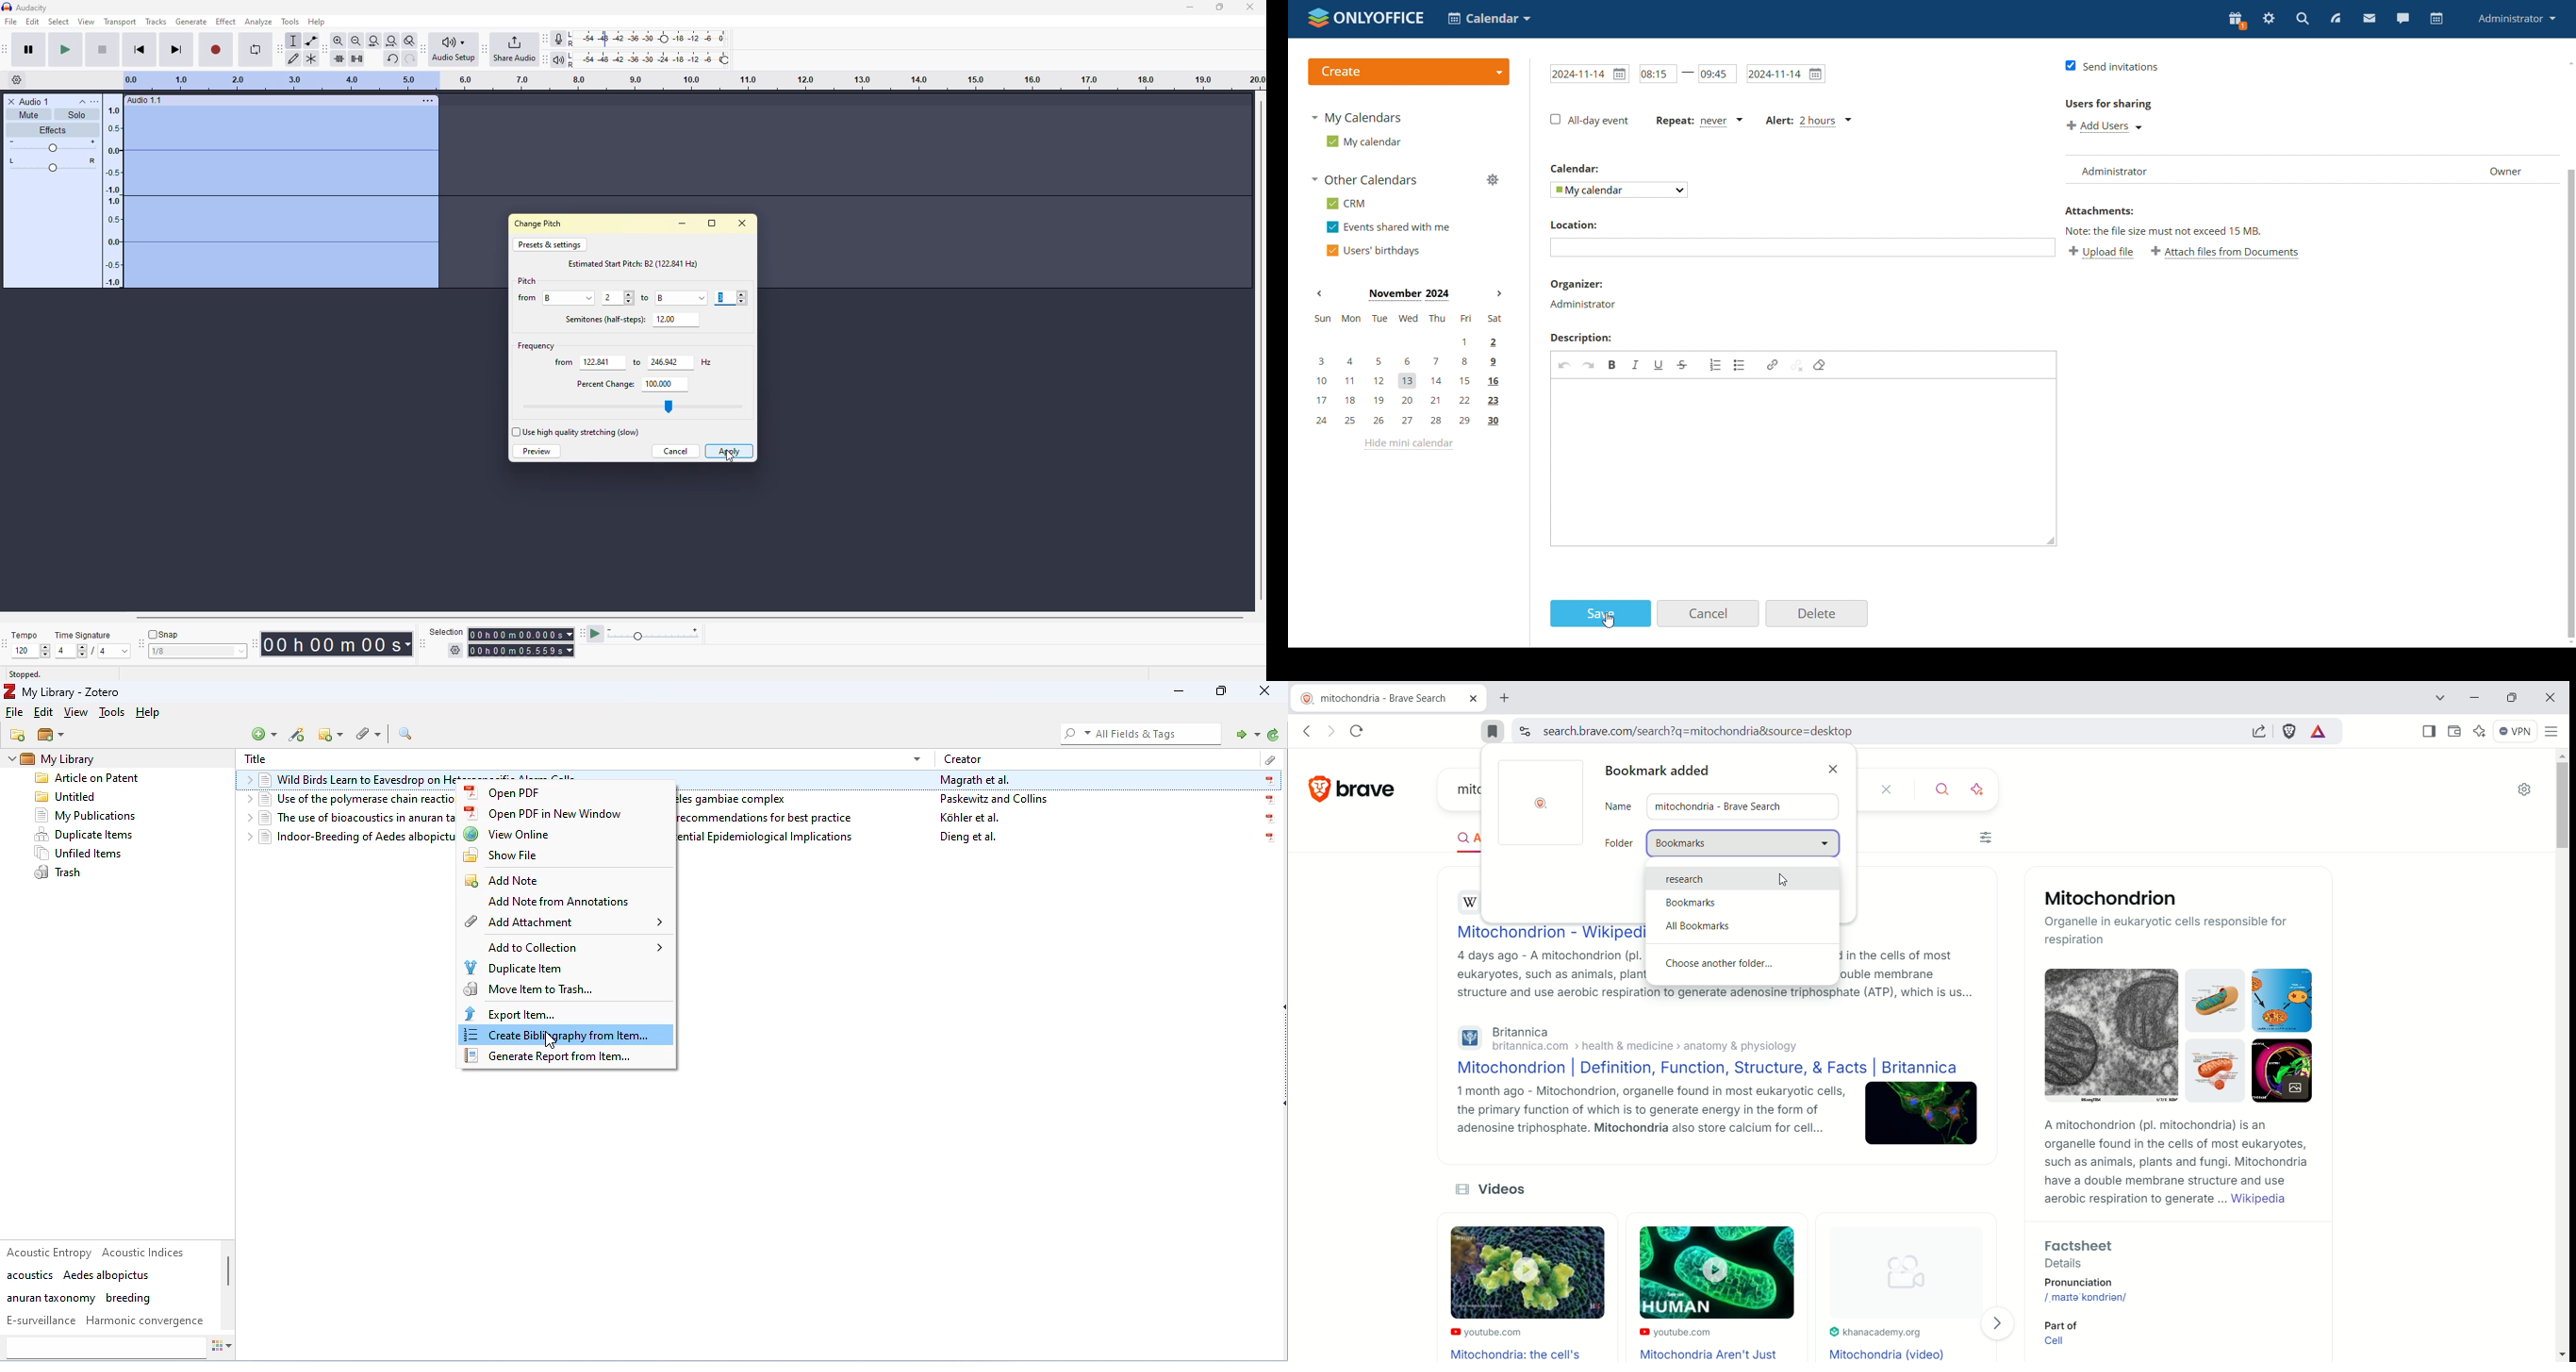 Image resolution: width=2576 pixels, height=1372 pixels. I want to click on add to collection, so click(570, 947).